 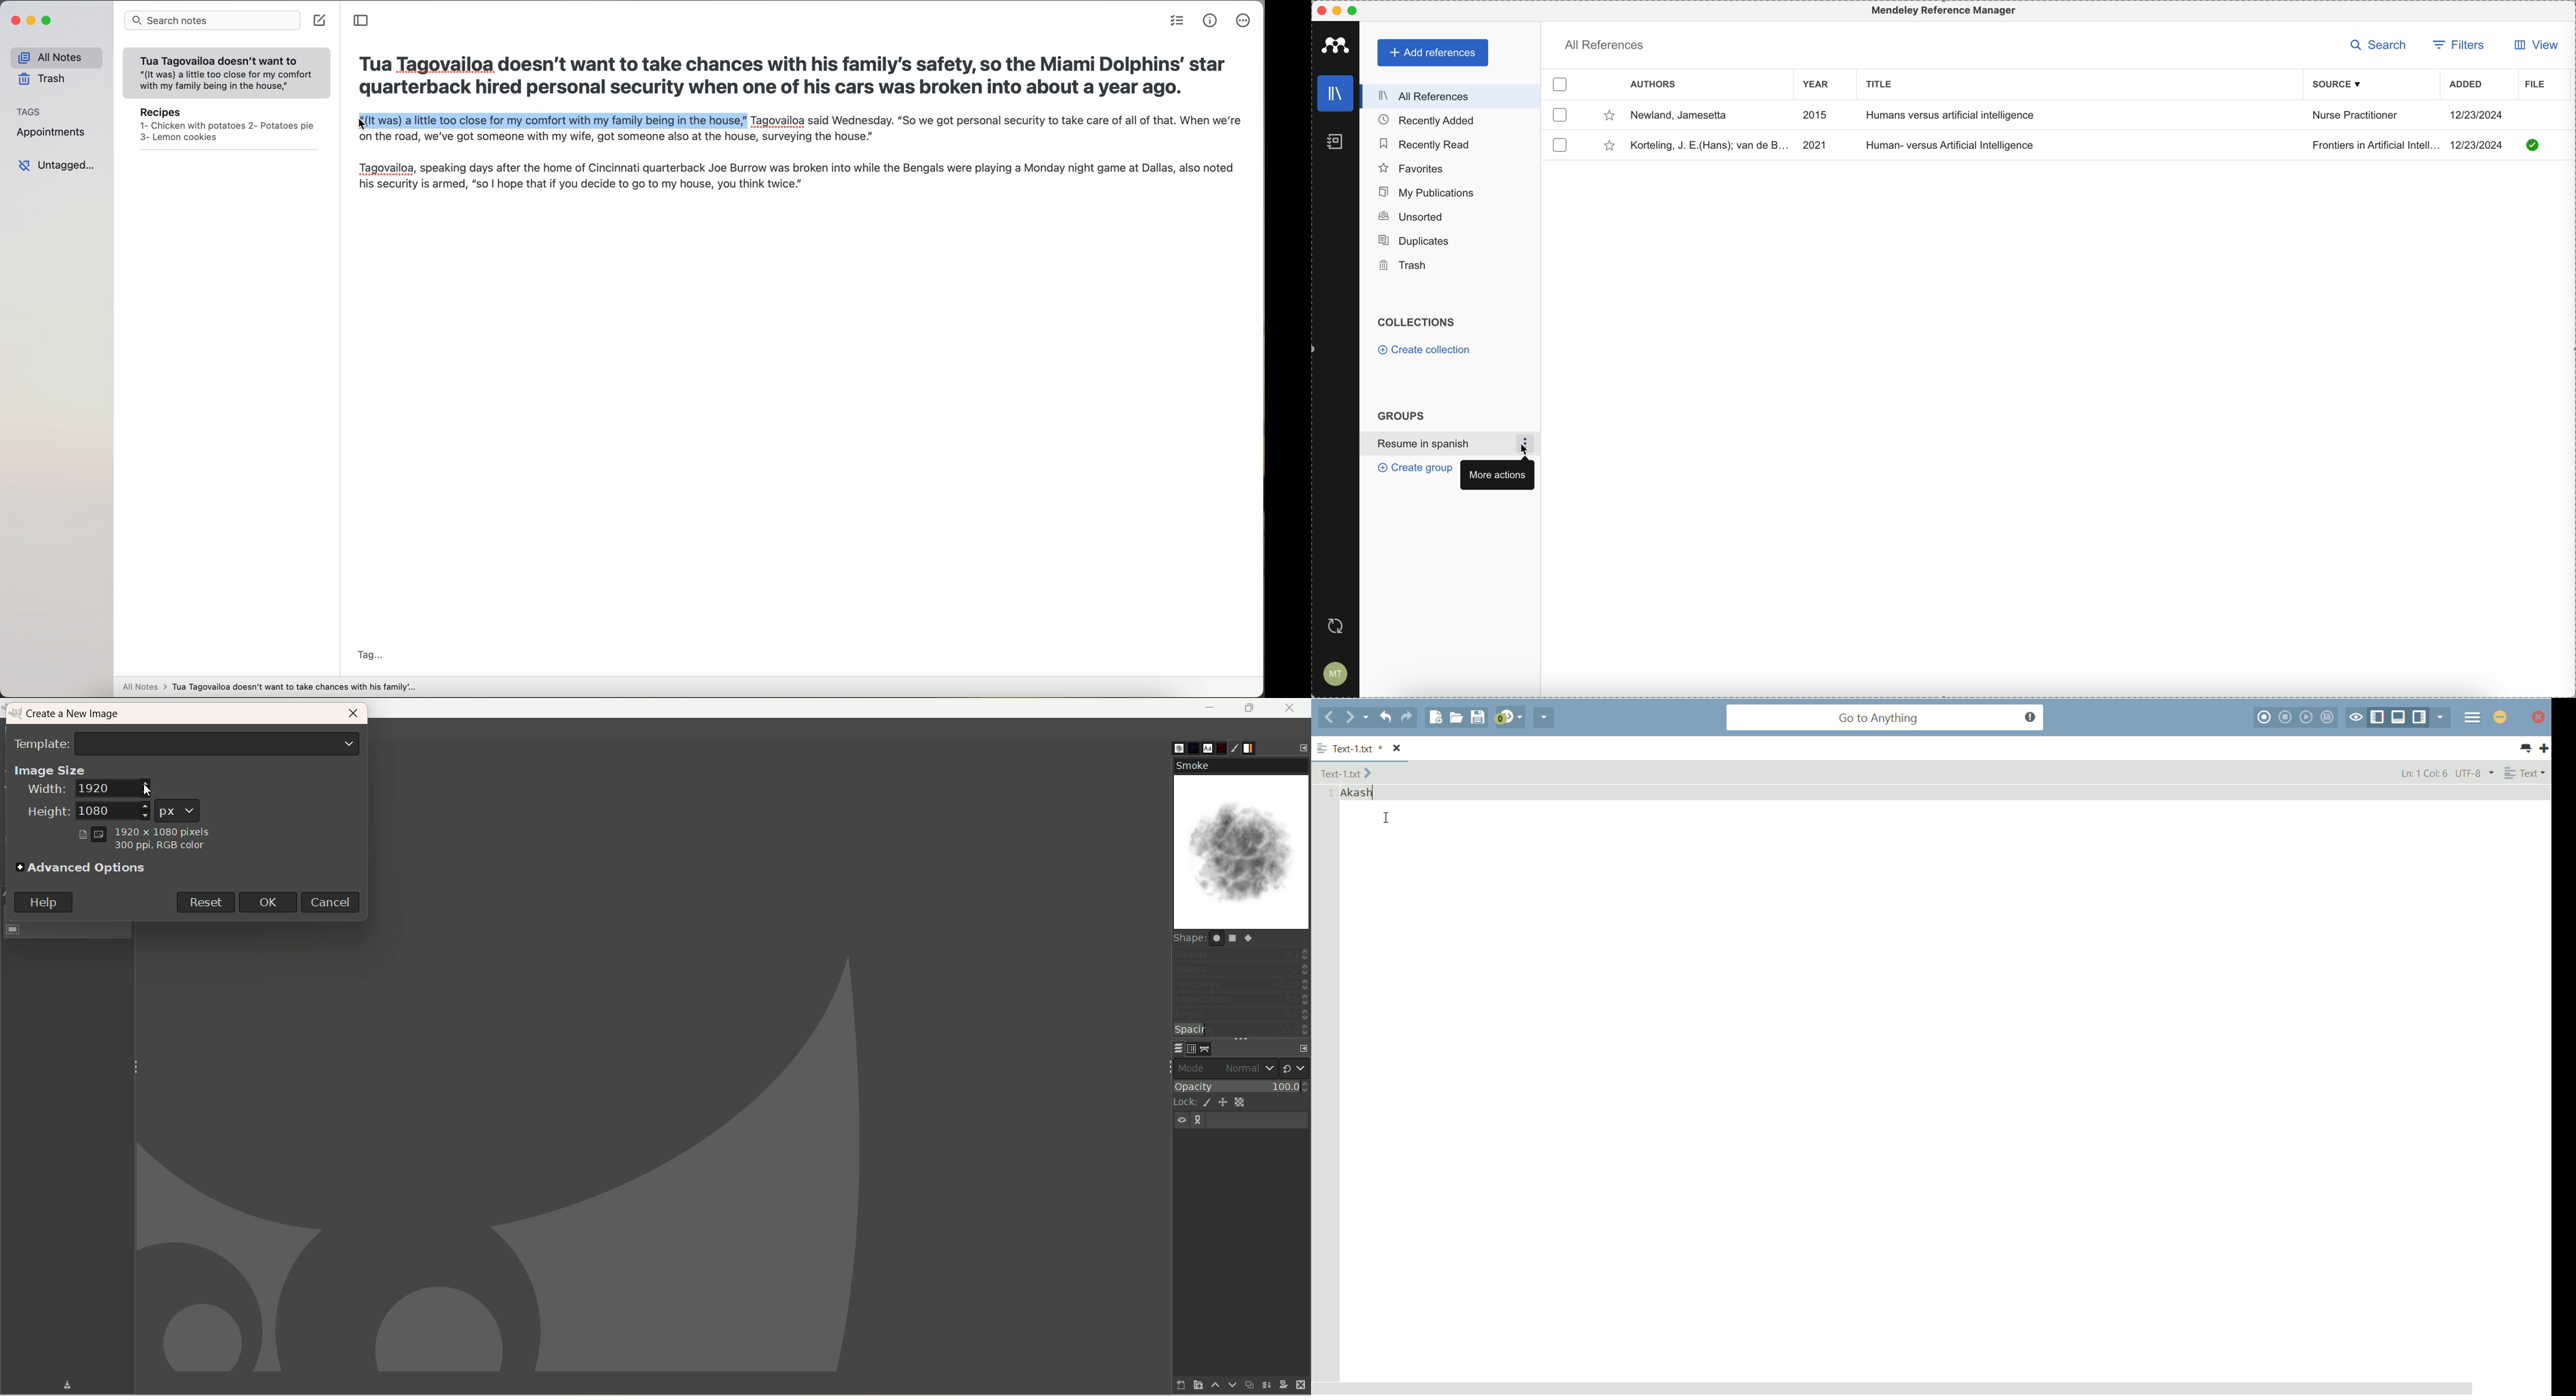 What do you see at coordinates (1169, 745) in the screenshot?
I see `brush` at bounding box center [1169, 745].